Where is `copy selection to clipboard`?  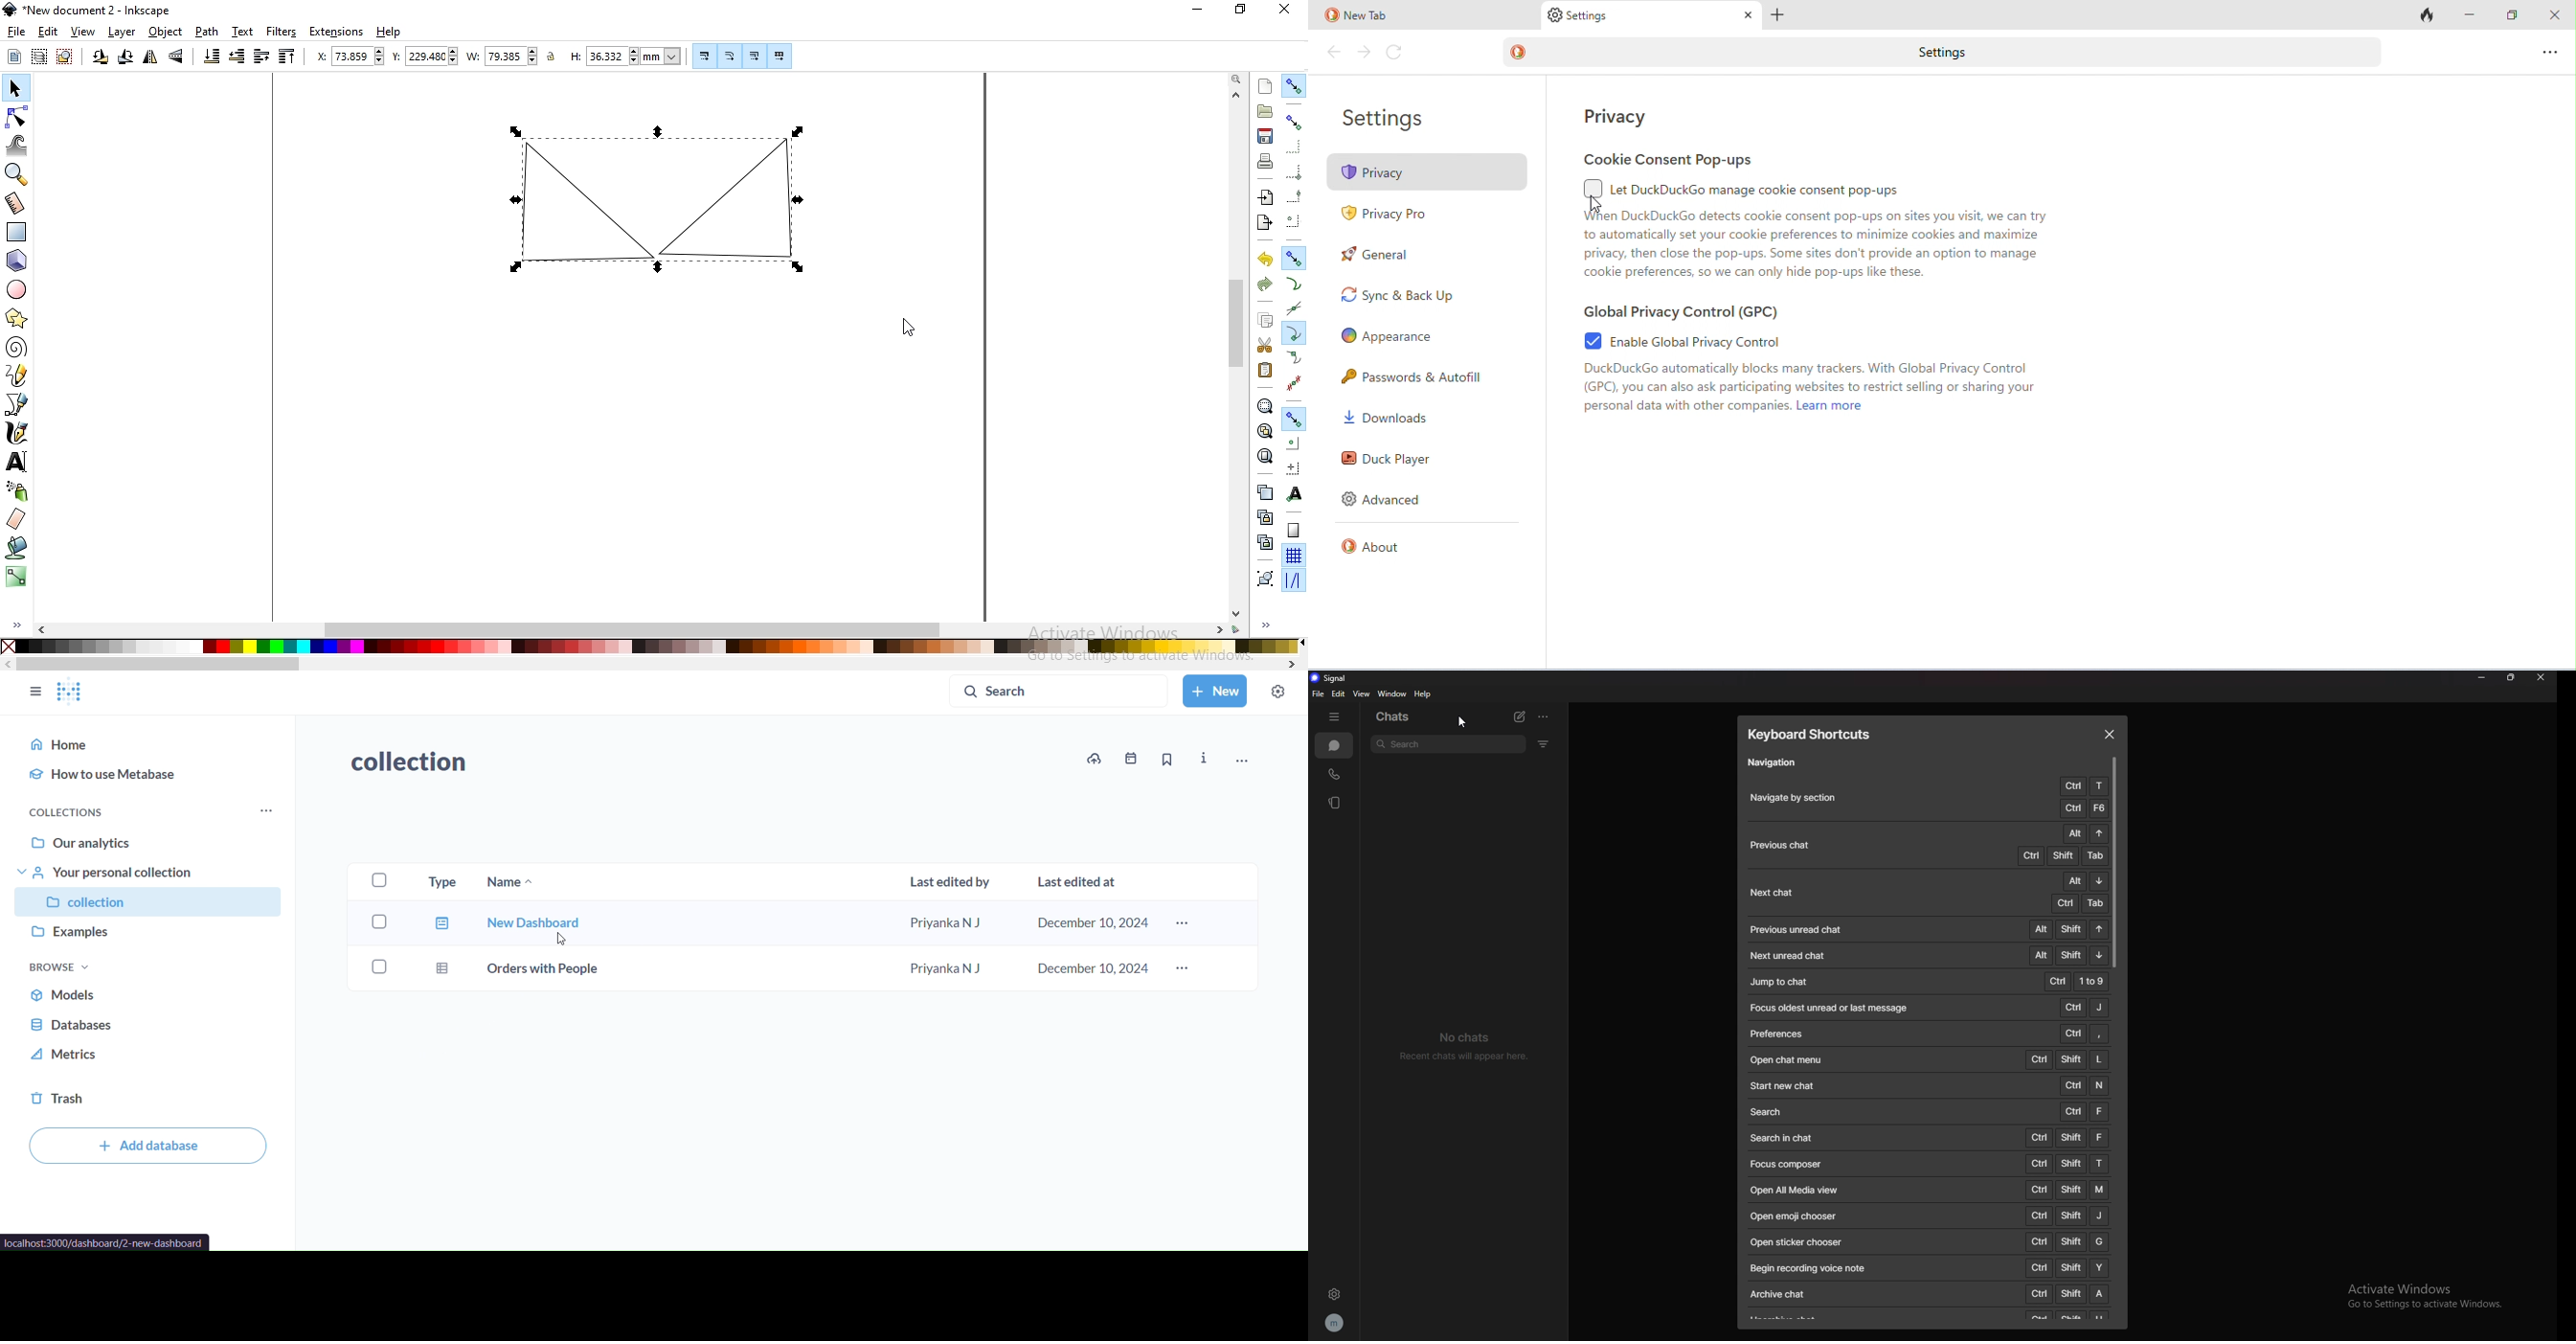
copy selection to clipboard is located at coordinates (1267, 322).